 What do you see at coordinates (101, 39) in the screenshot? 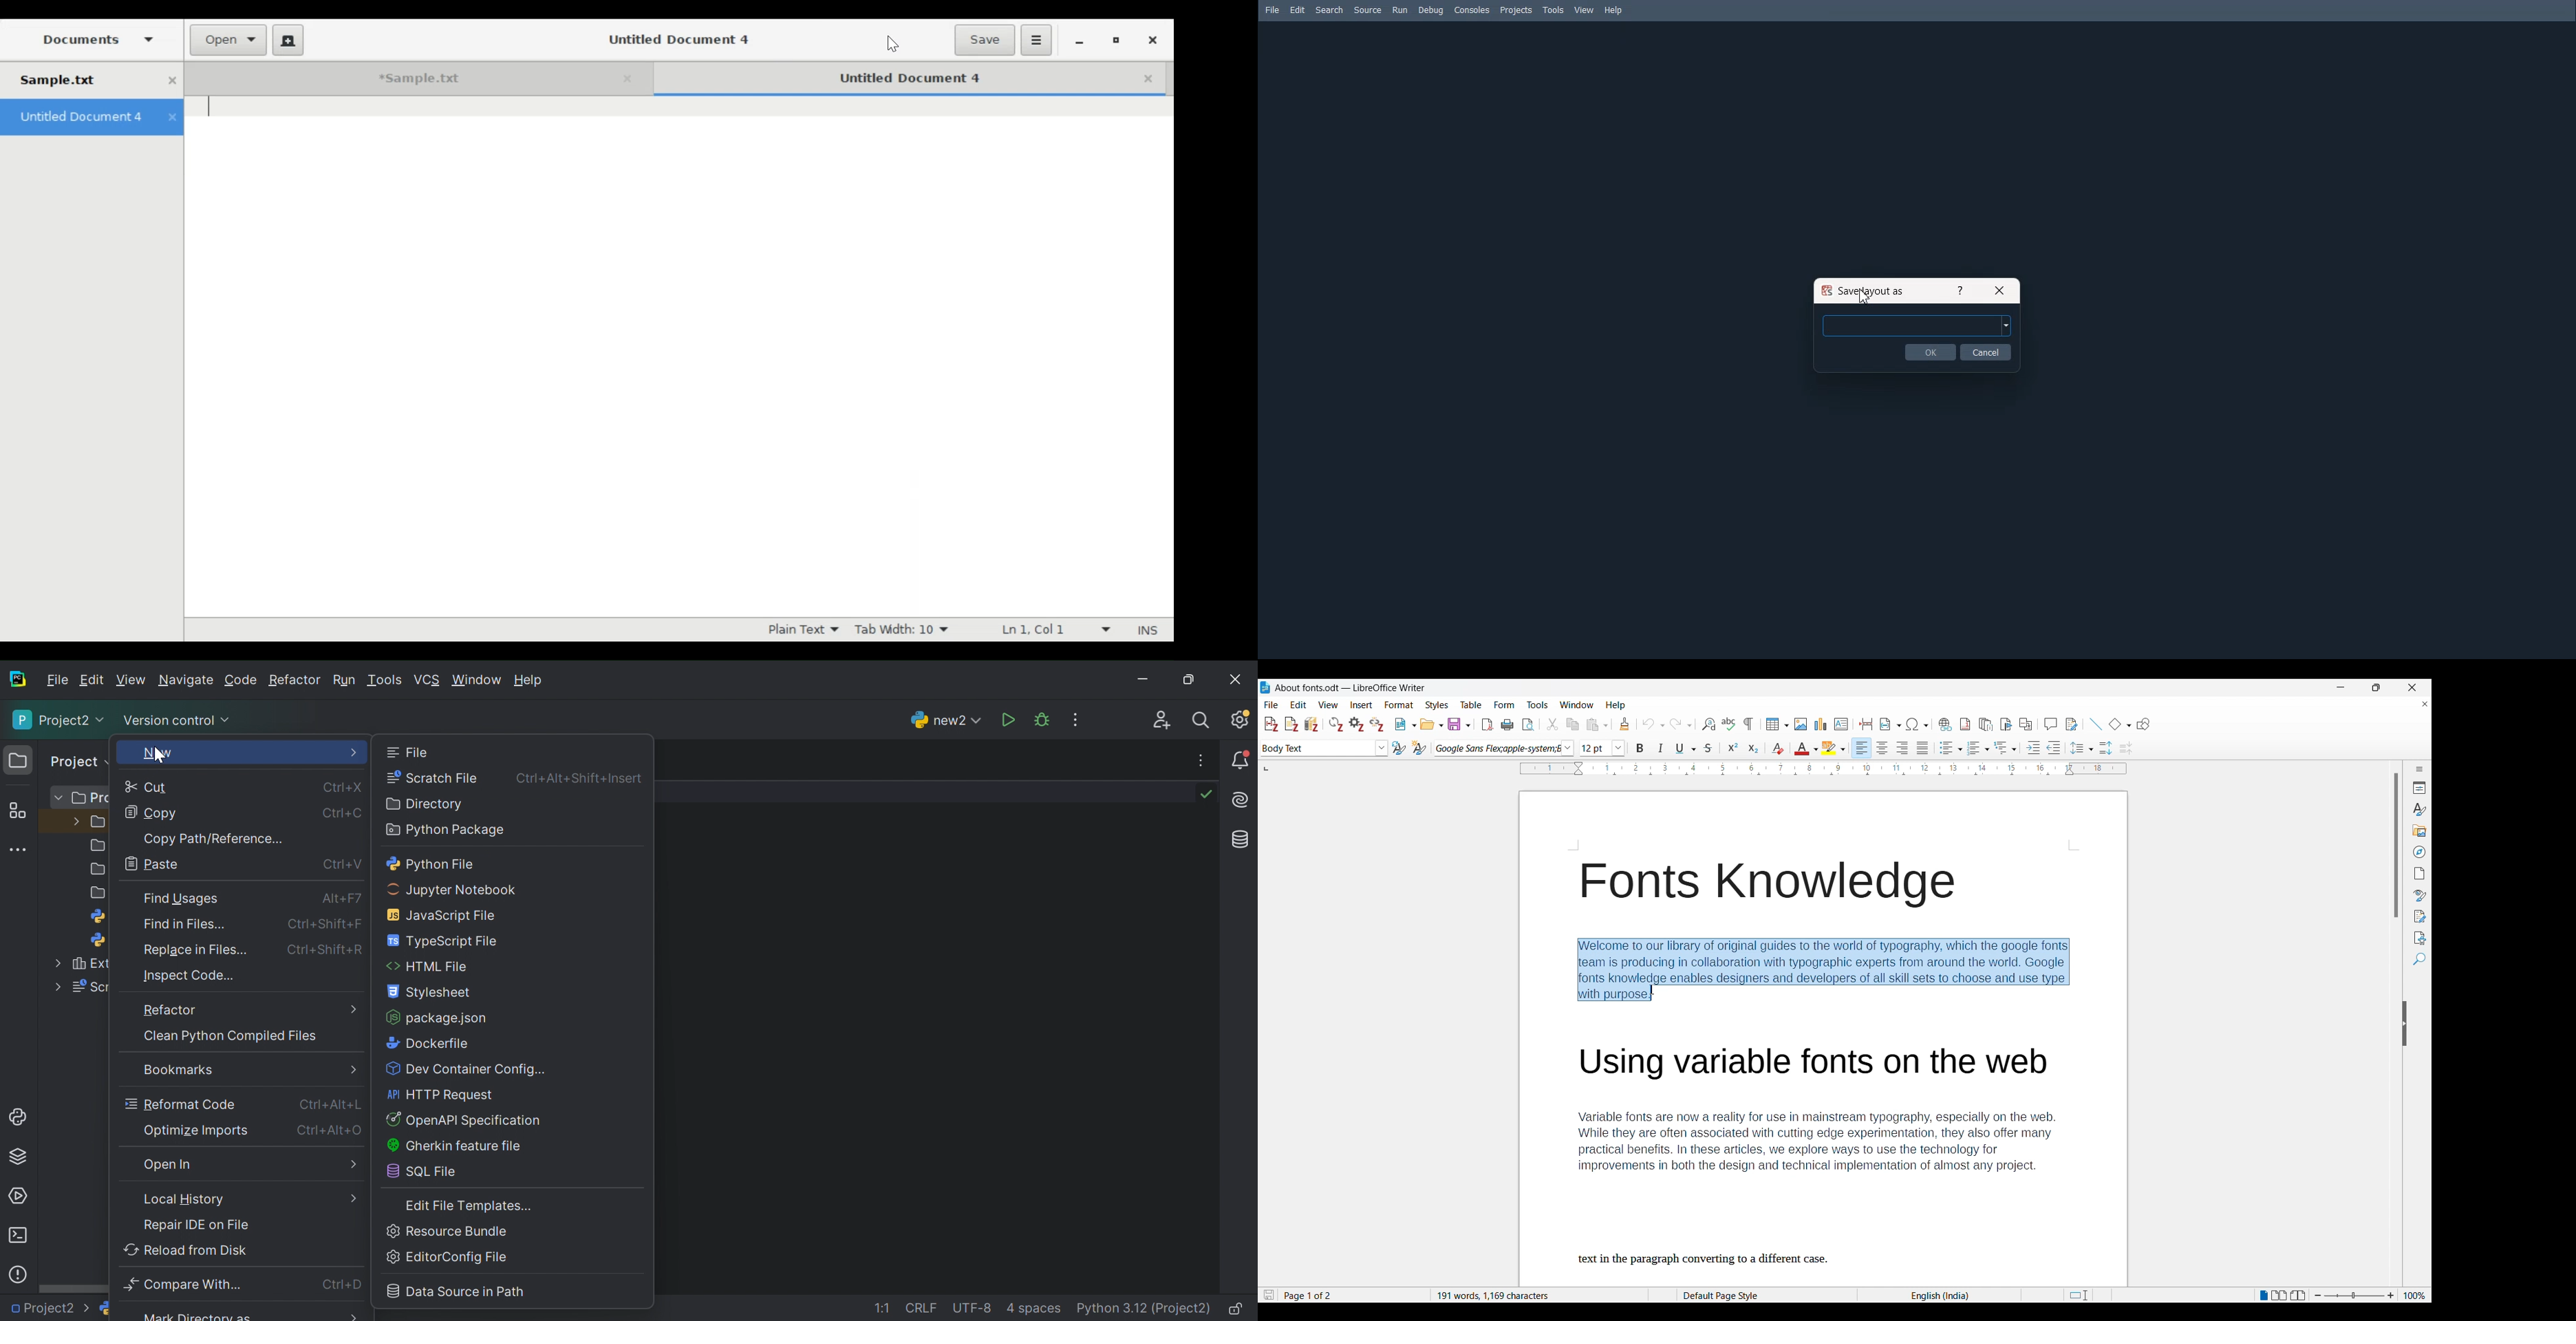
I see `Documents` at bounding box center [101, 39].